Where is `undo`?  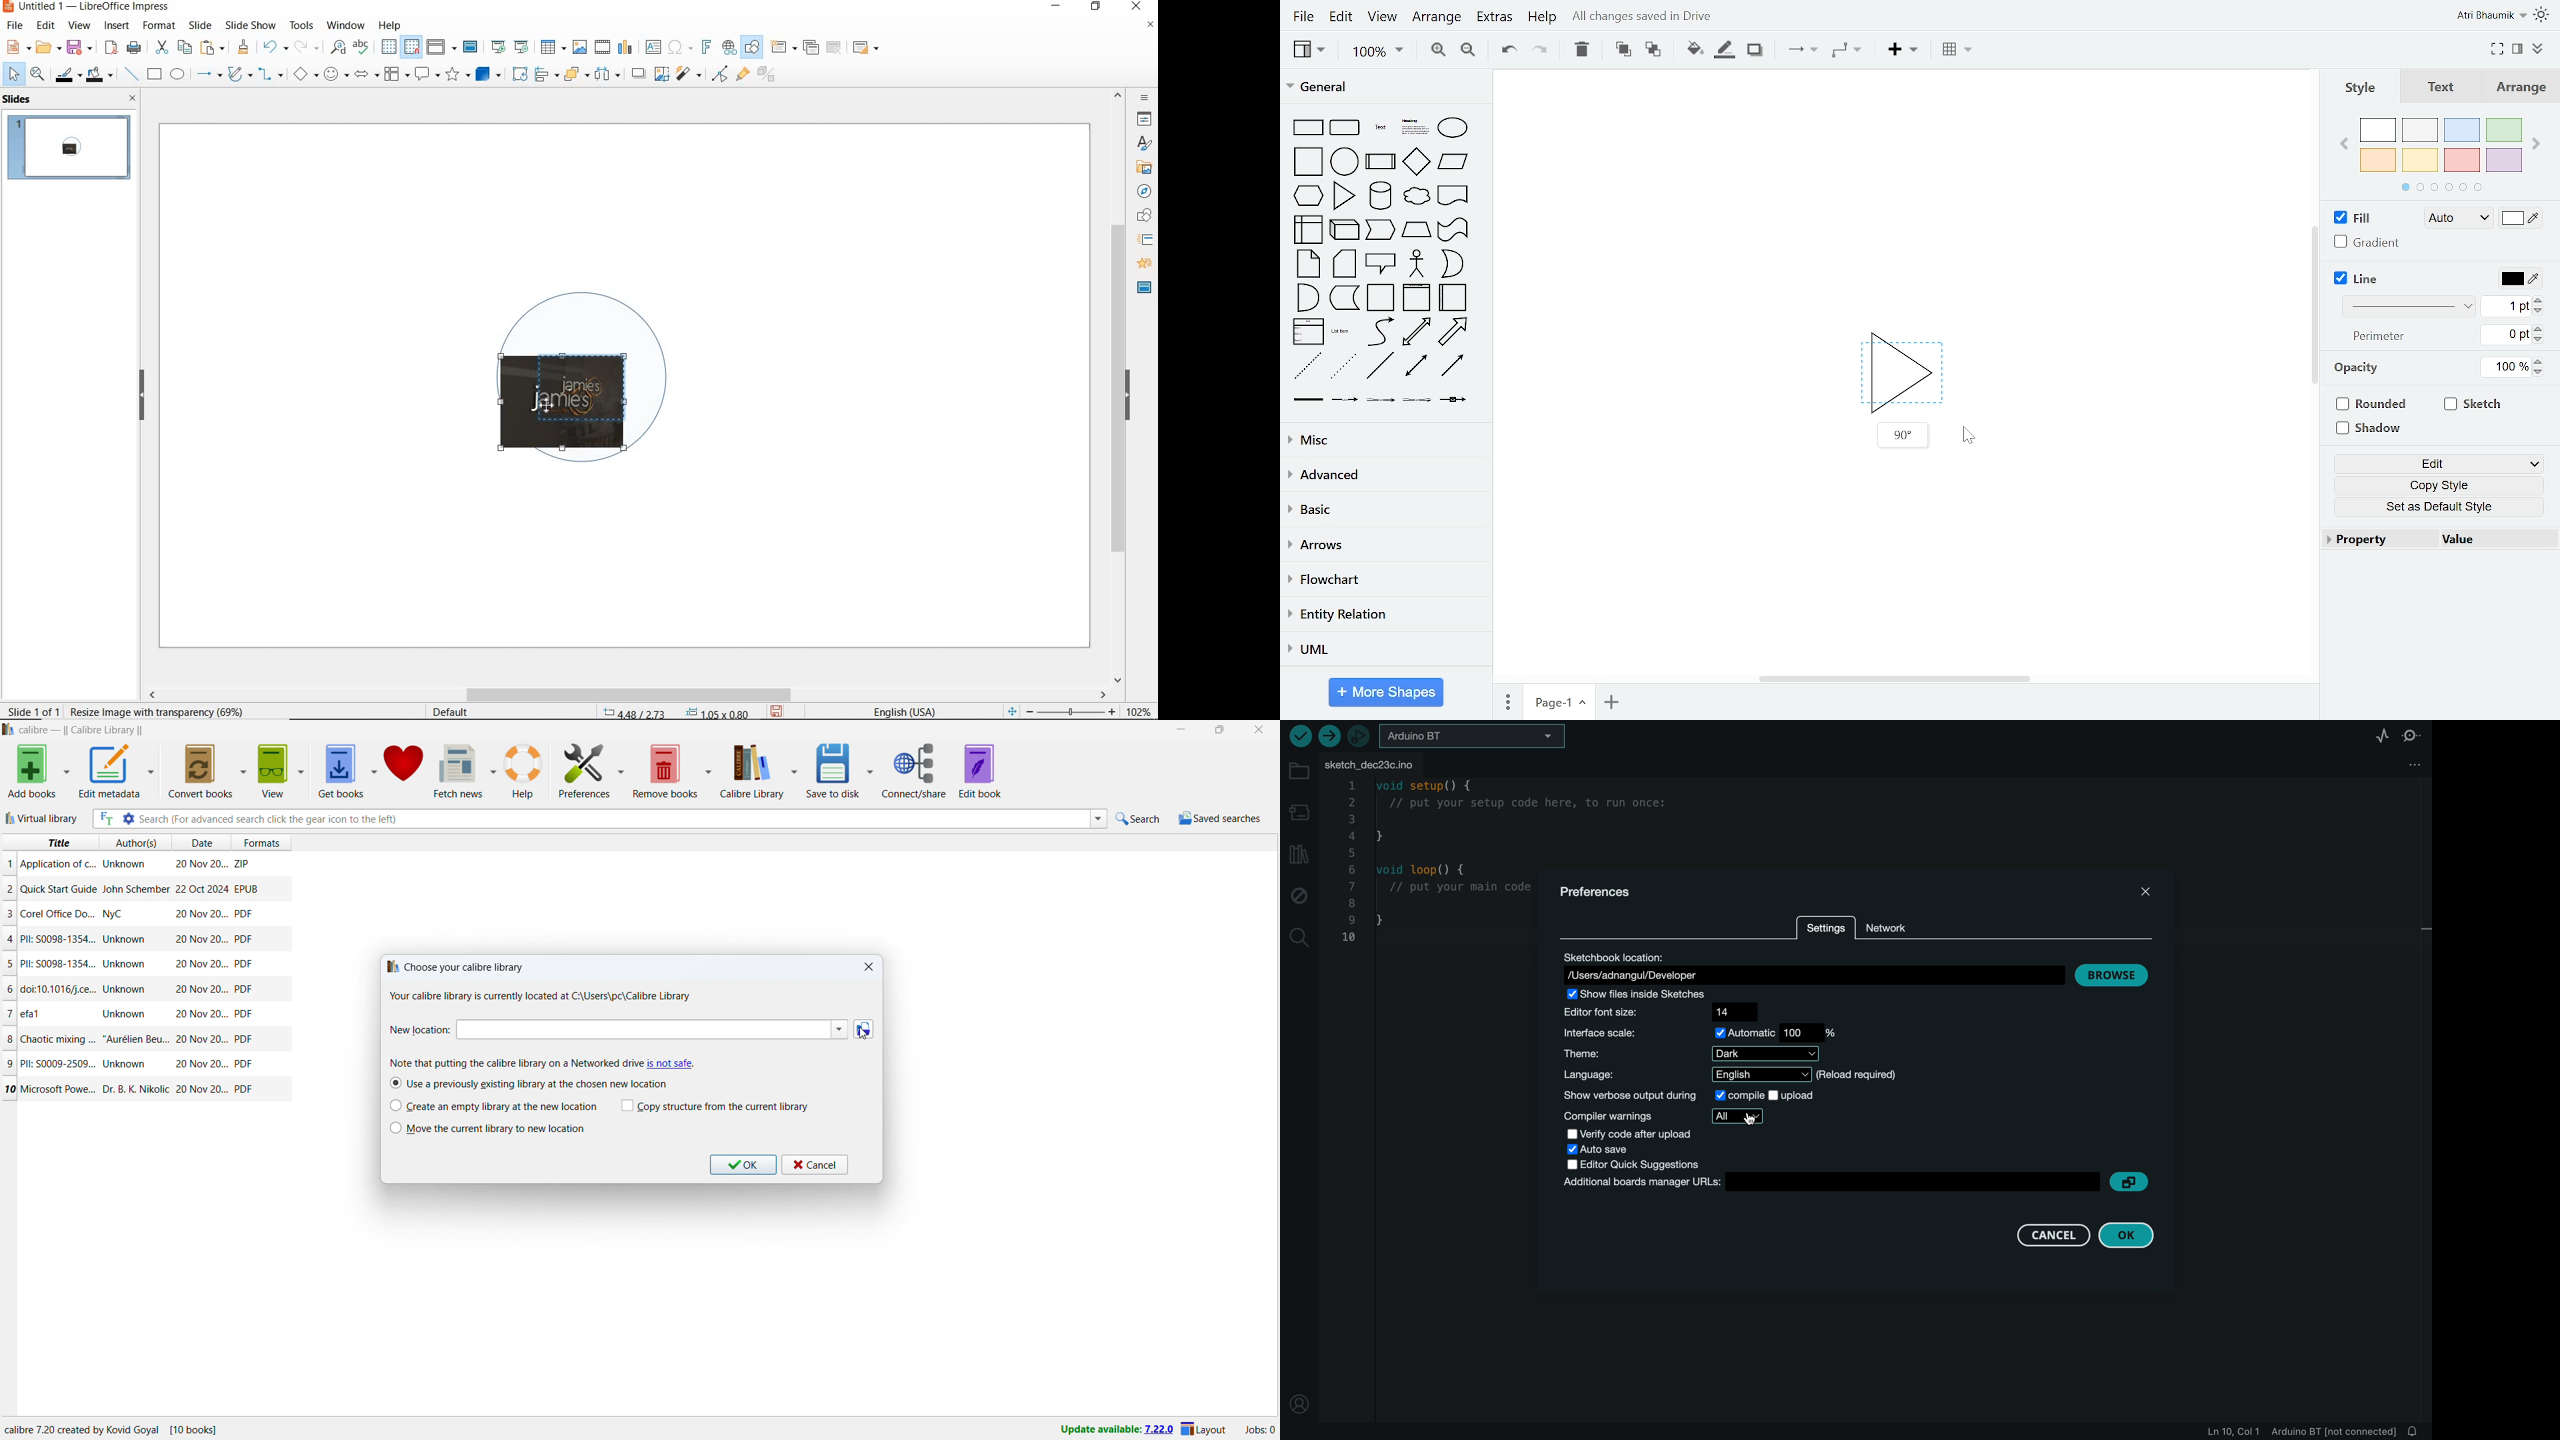 undo is located at coordinates (273, 48).